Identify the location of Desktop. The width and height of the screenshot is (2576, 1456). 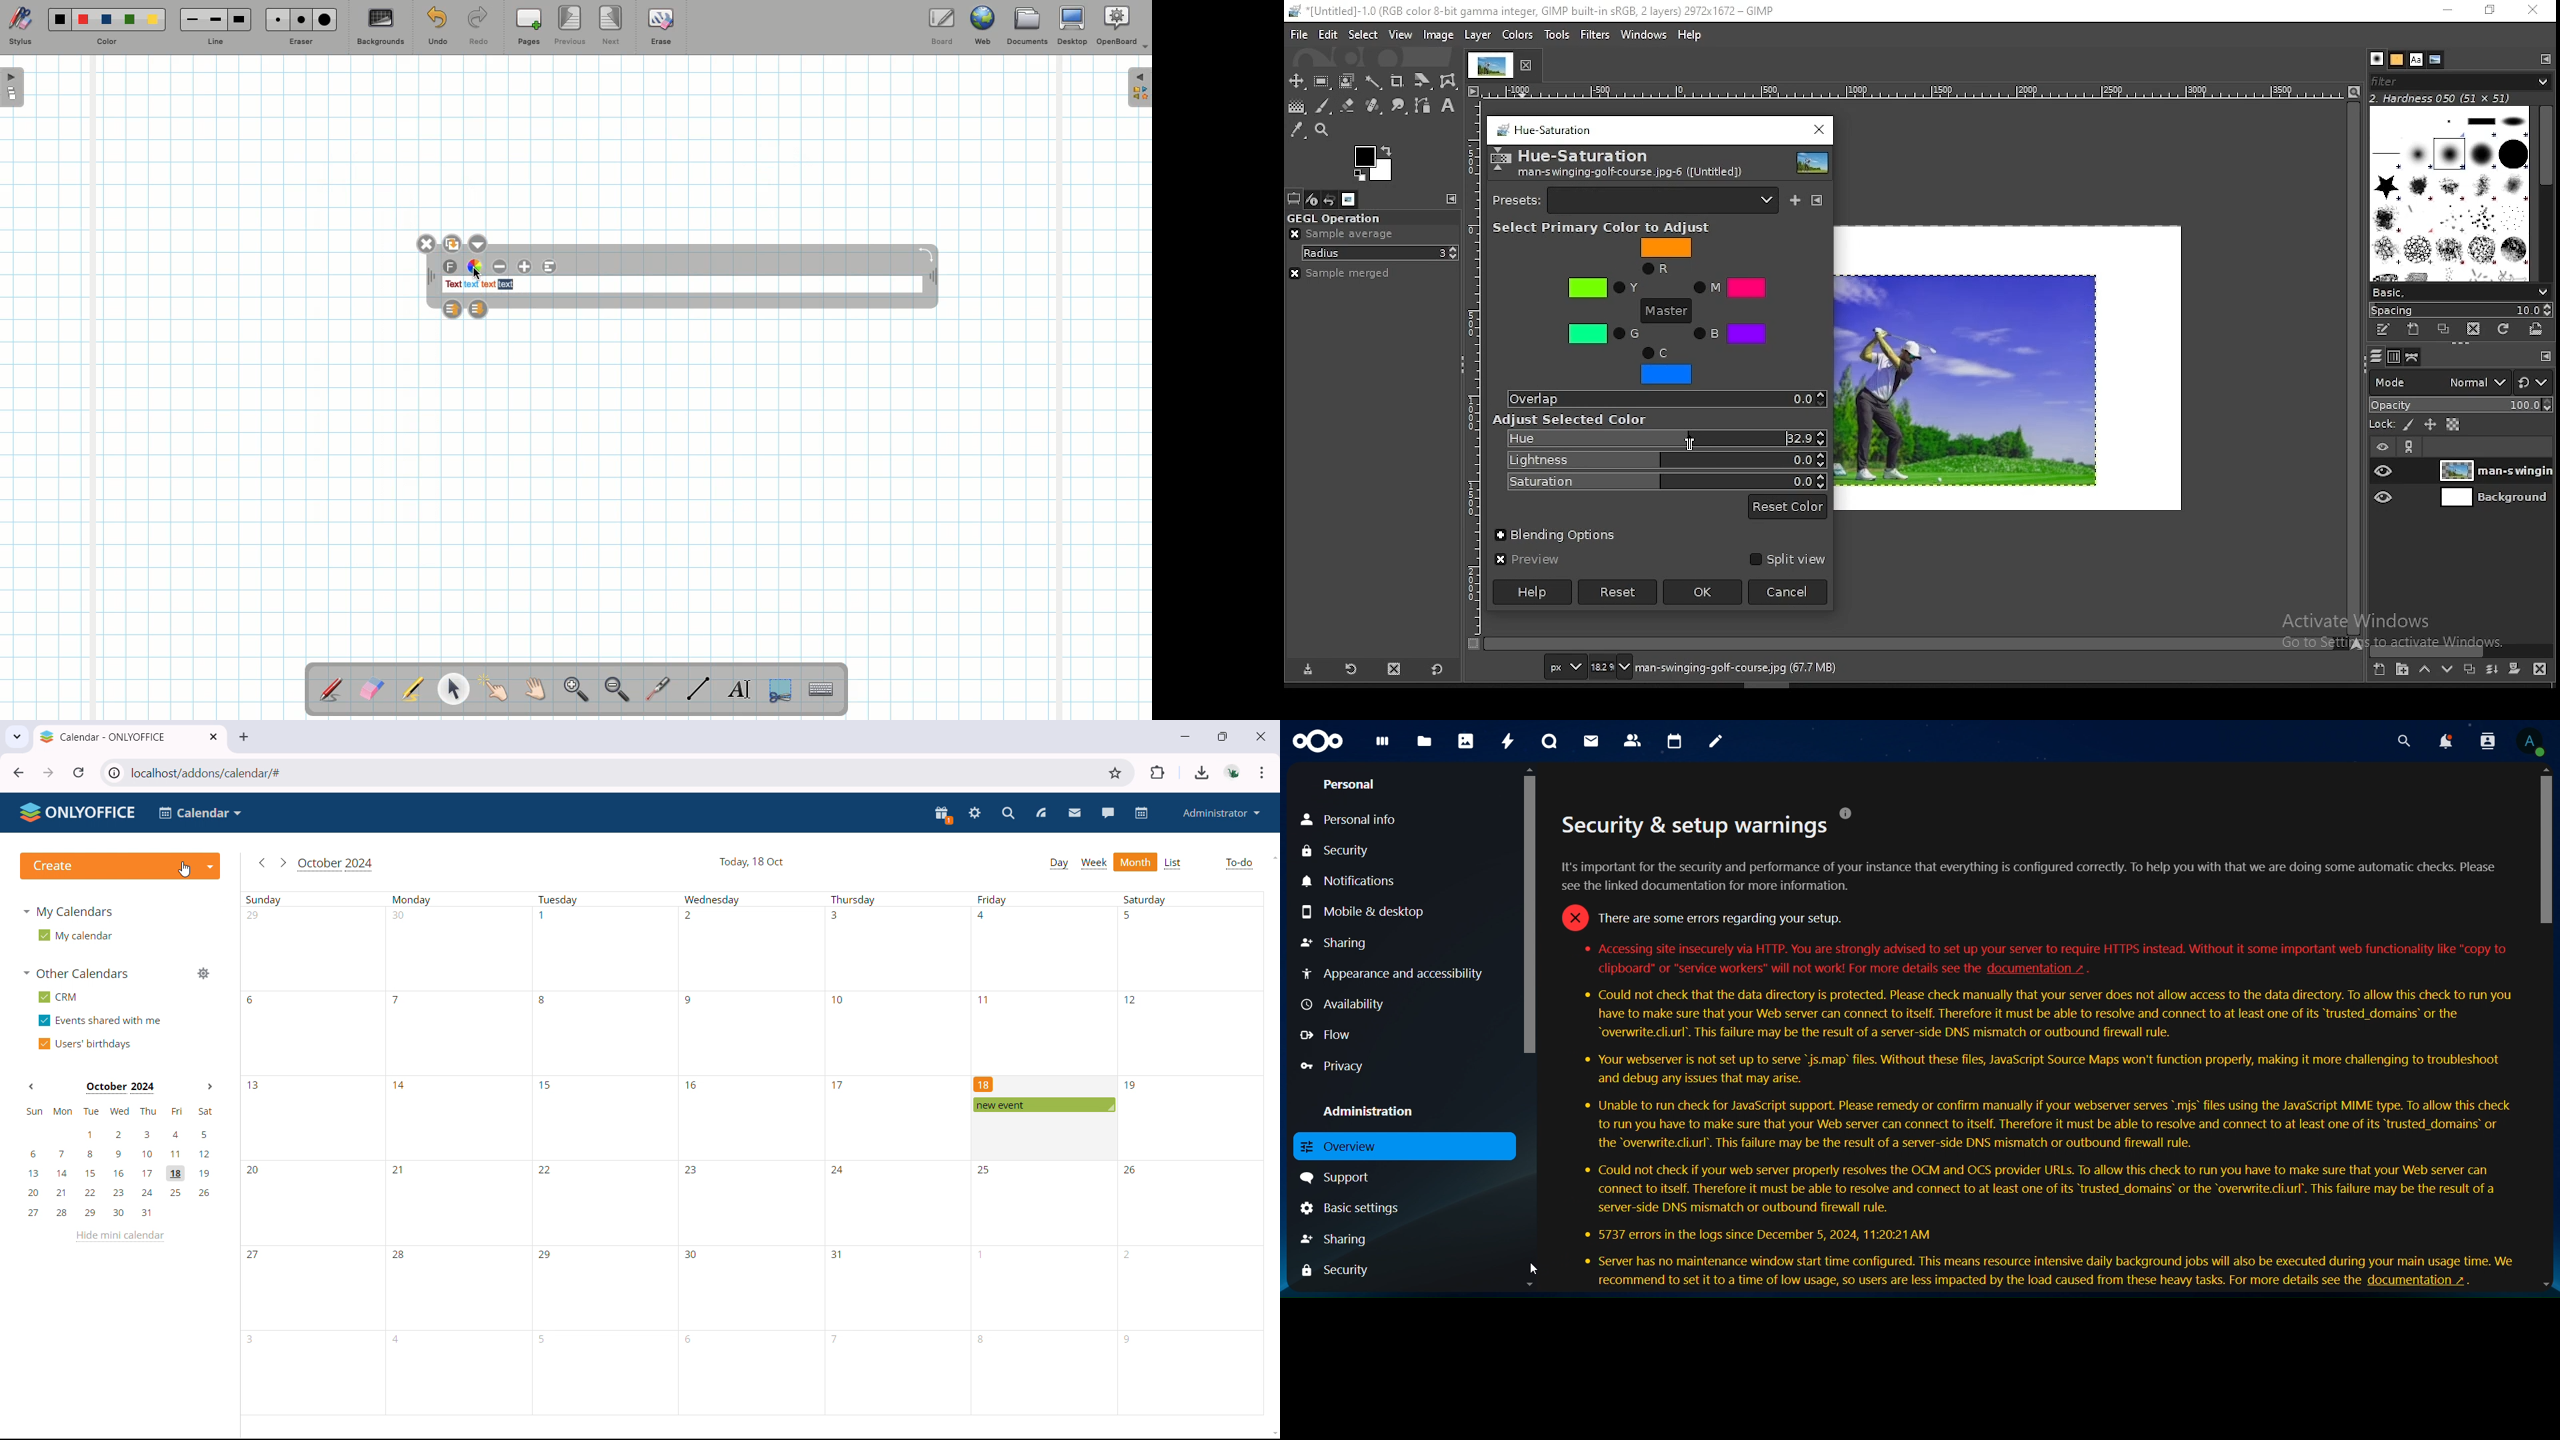
(1074, 26).